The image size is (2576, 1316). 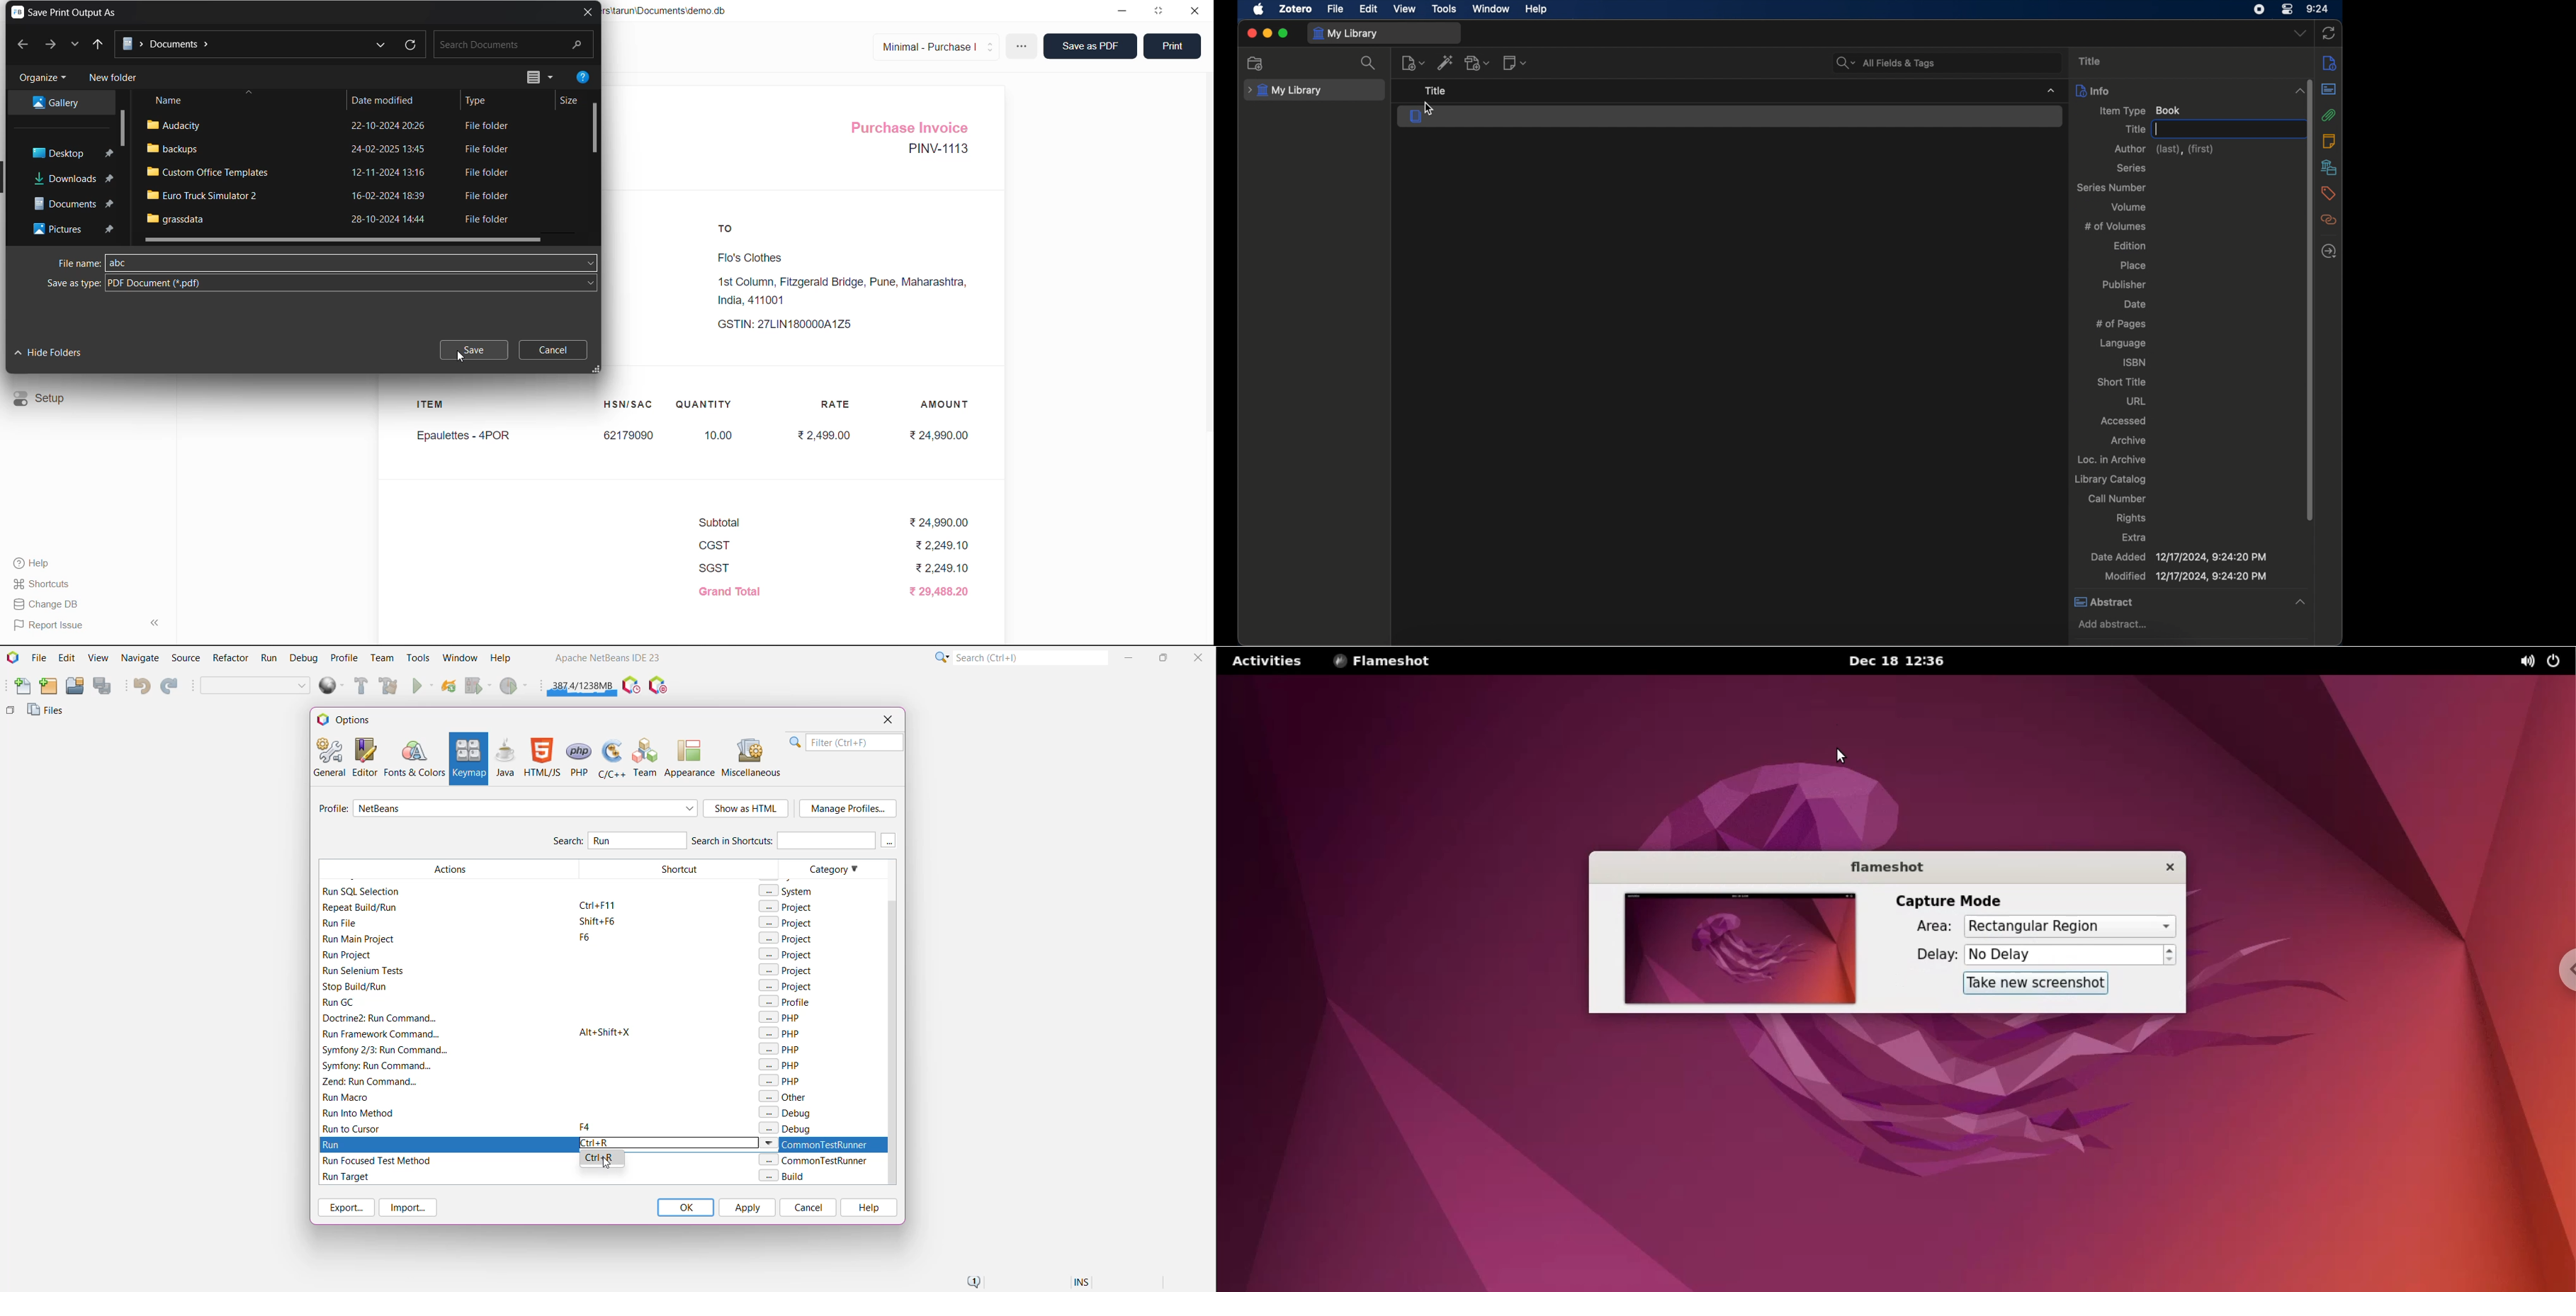 What do you see at coordinates (838, 403) in the screenshot?
I see `RATE` at bounding box center [838, 403].